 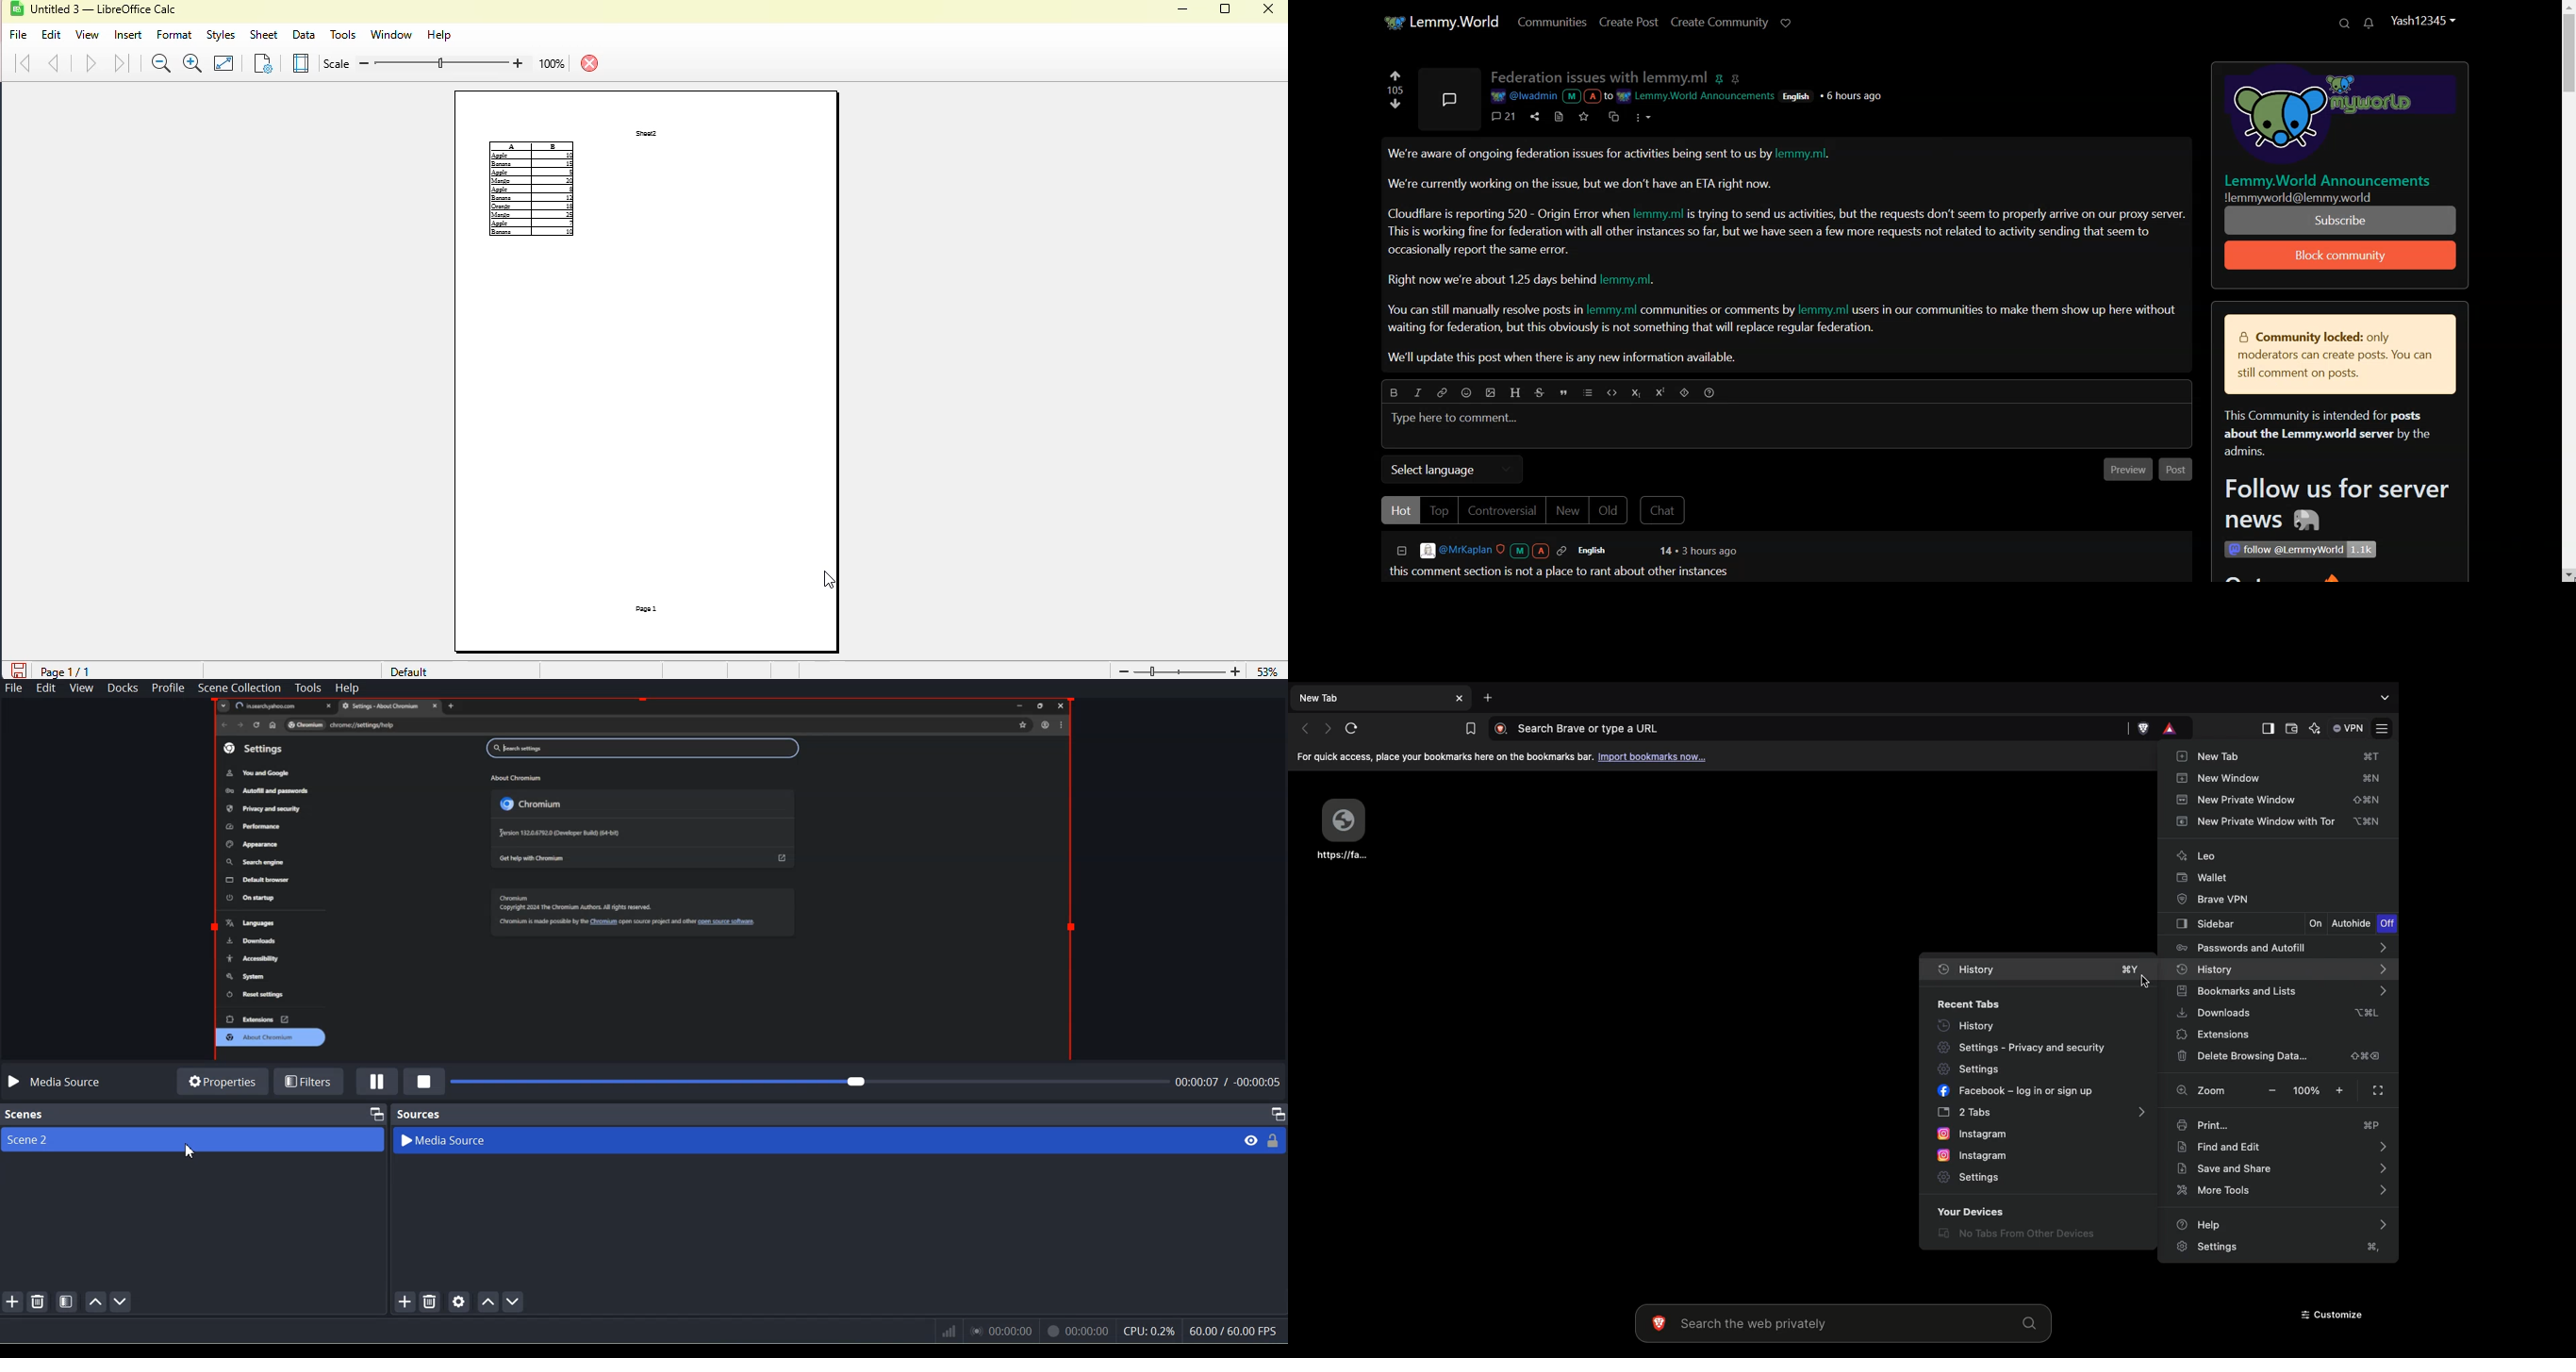 What do you see at coordinates (1271, 668) in the screenshot?
I see `53% (zoom level)` at bounding box center [1271, 668].